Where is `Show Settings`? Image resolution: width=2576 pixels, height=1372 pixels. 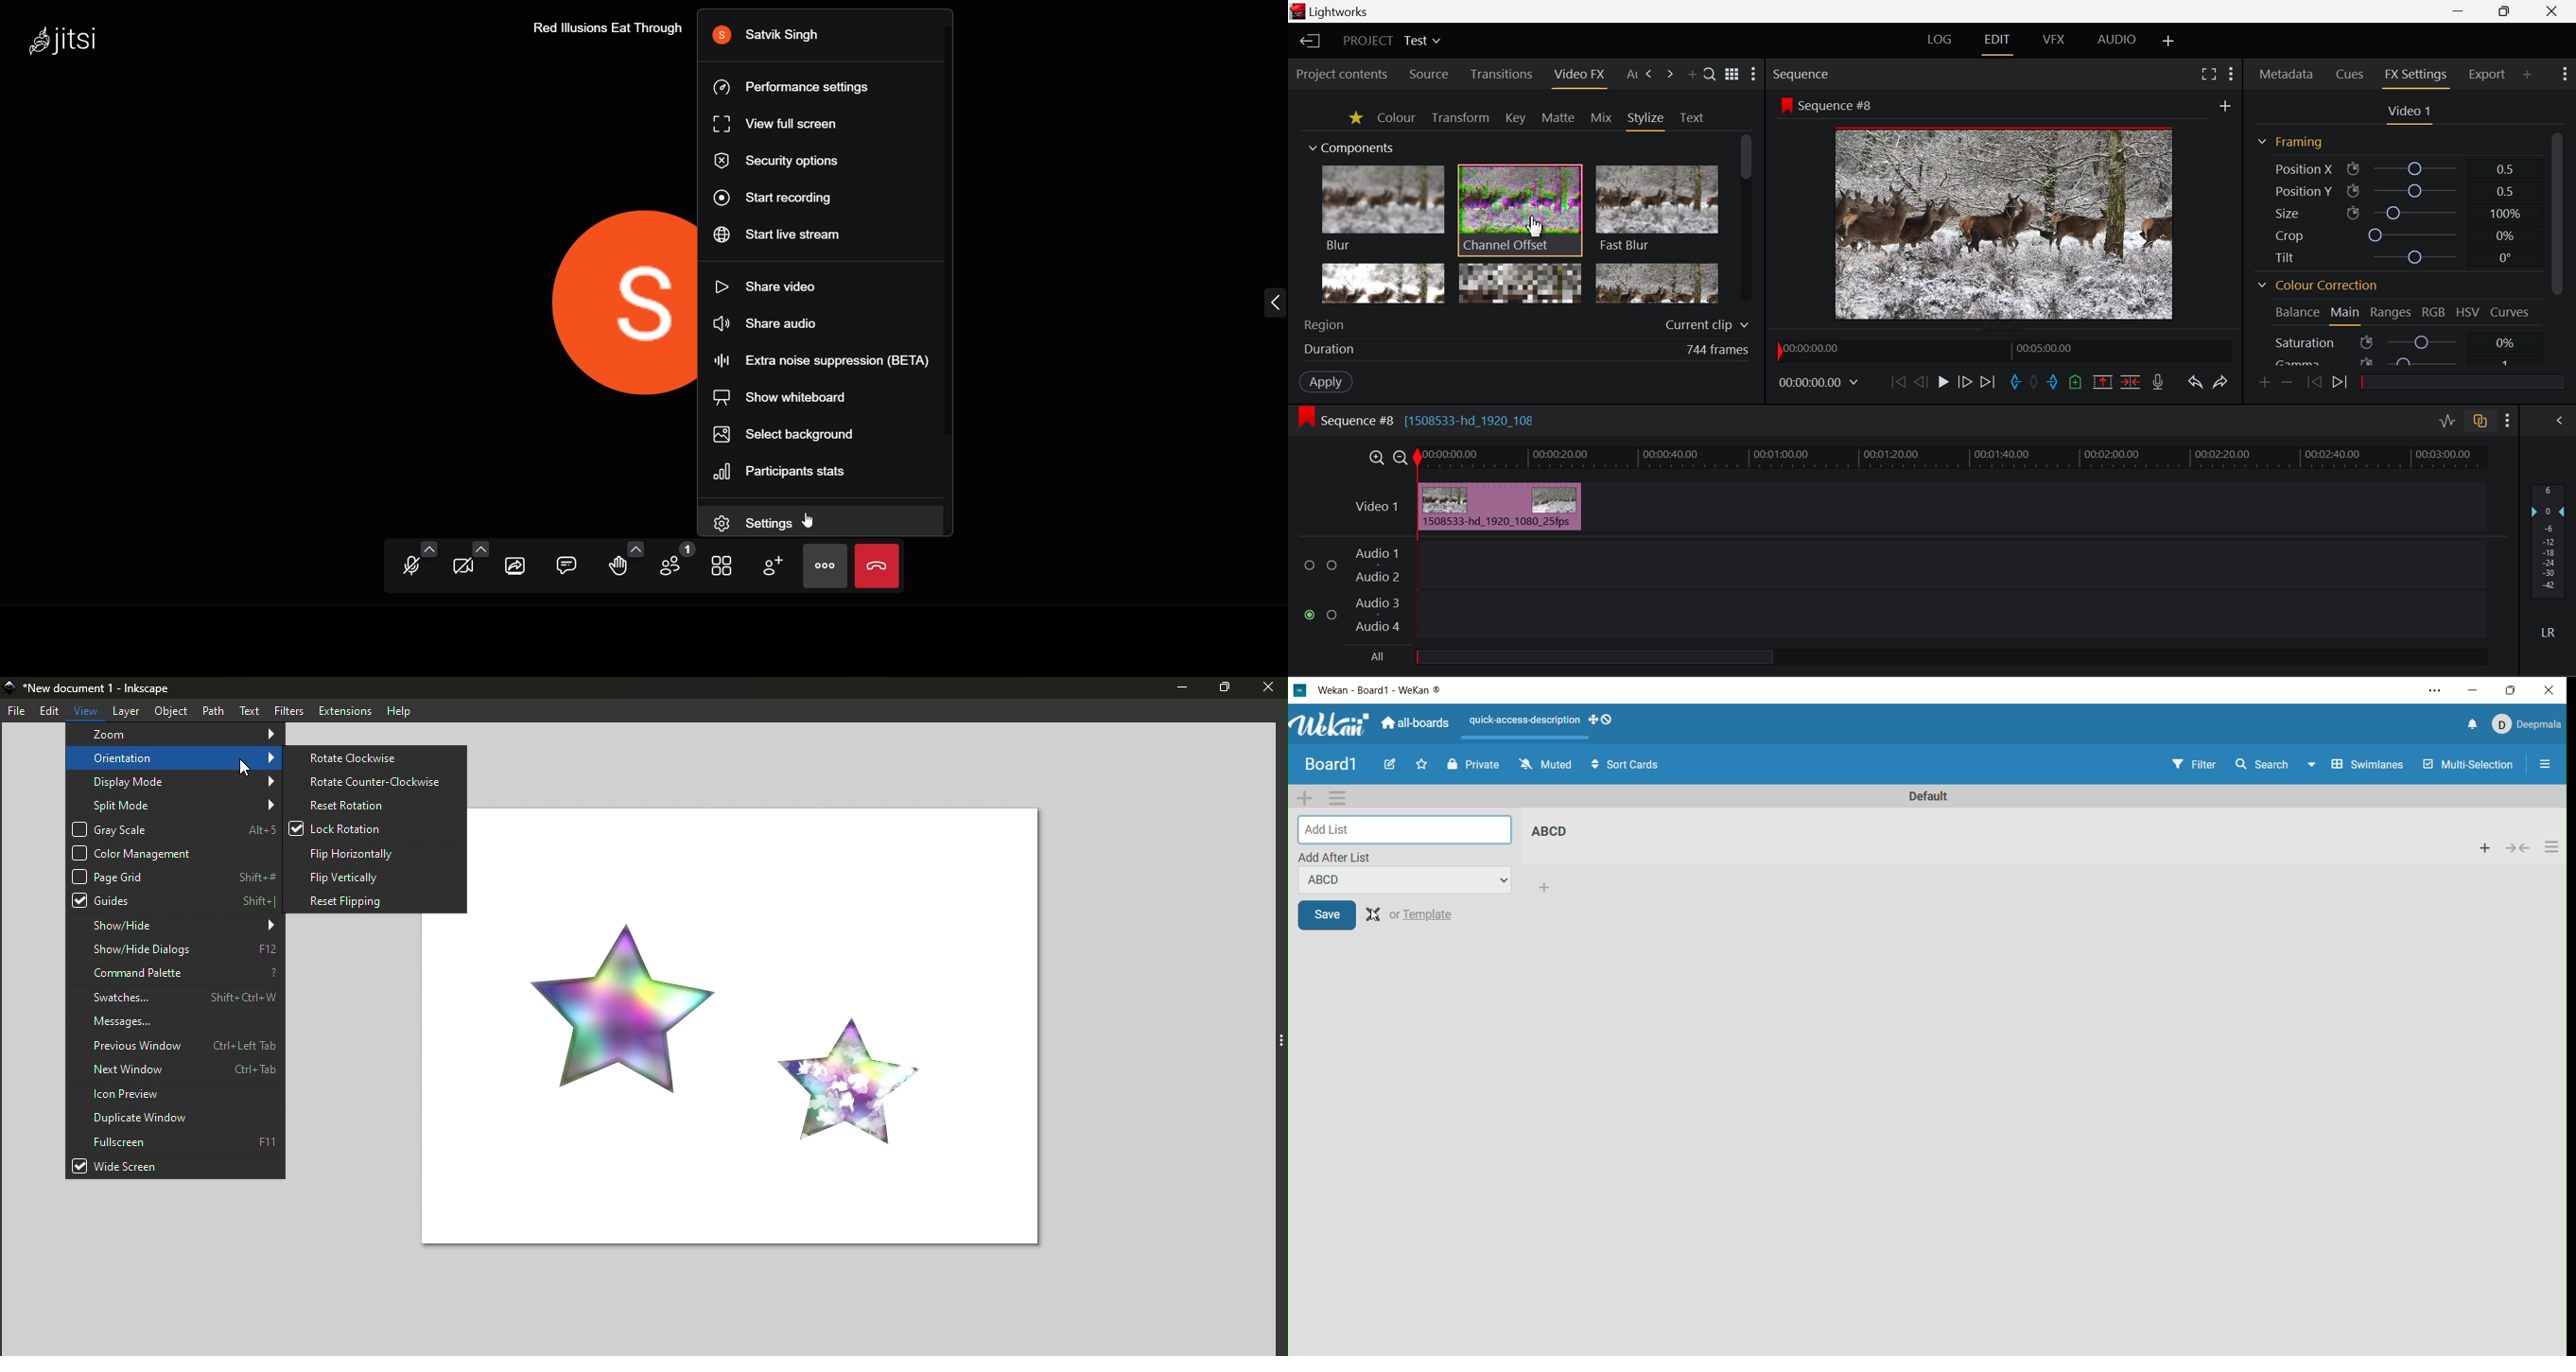 Show Settings is located at coordinates (2564, 74).